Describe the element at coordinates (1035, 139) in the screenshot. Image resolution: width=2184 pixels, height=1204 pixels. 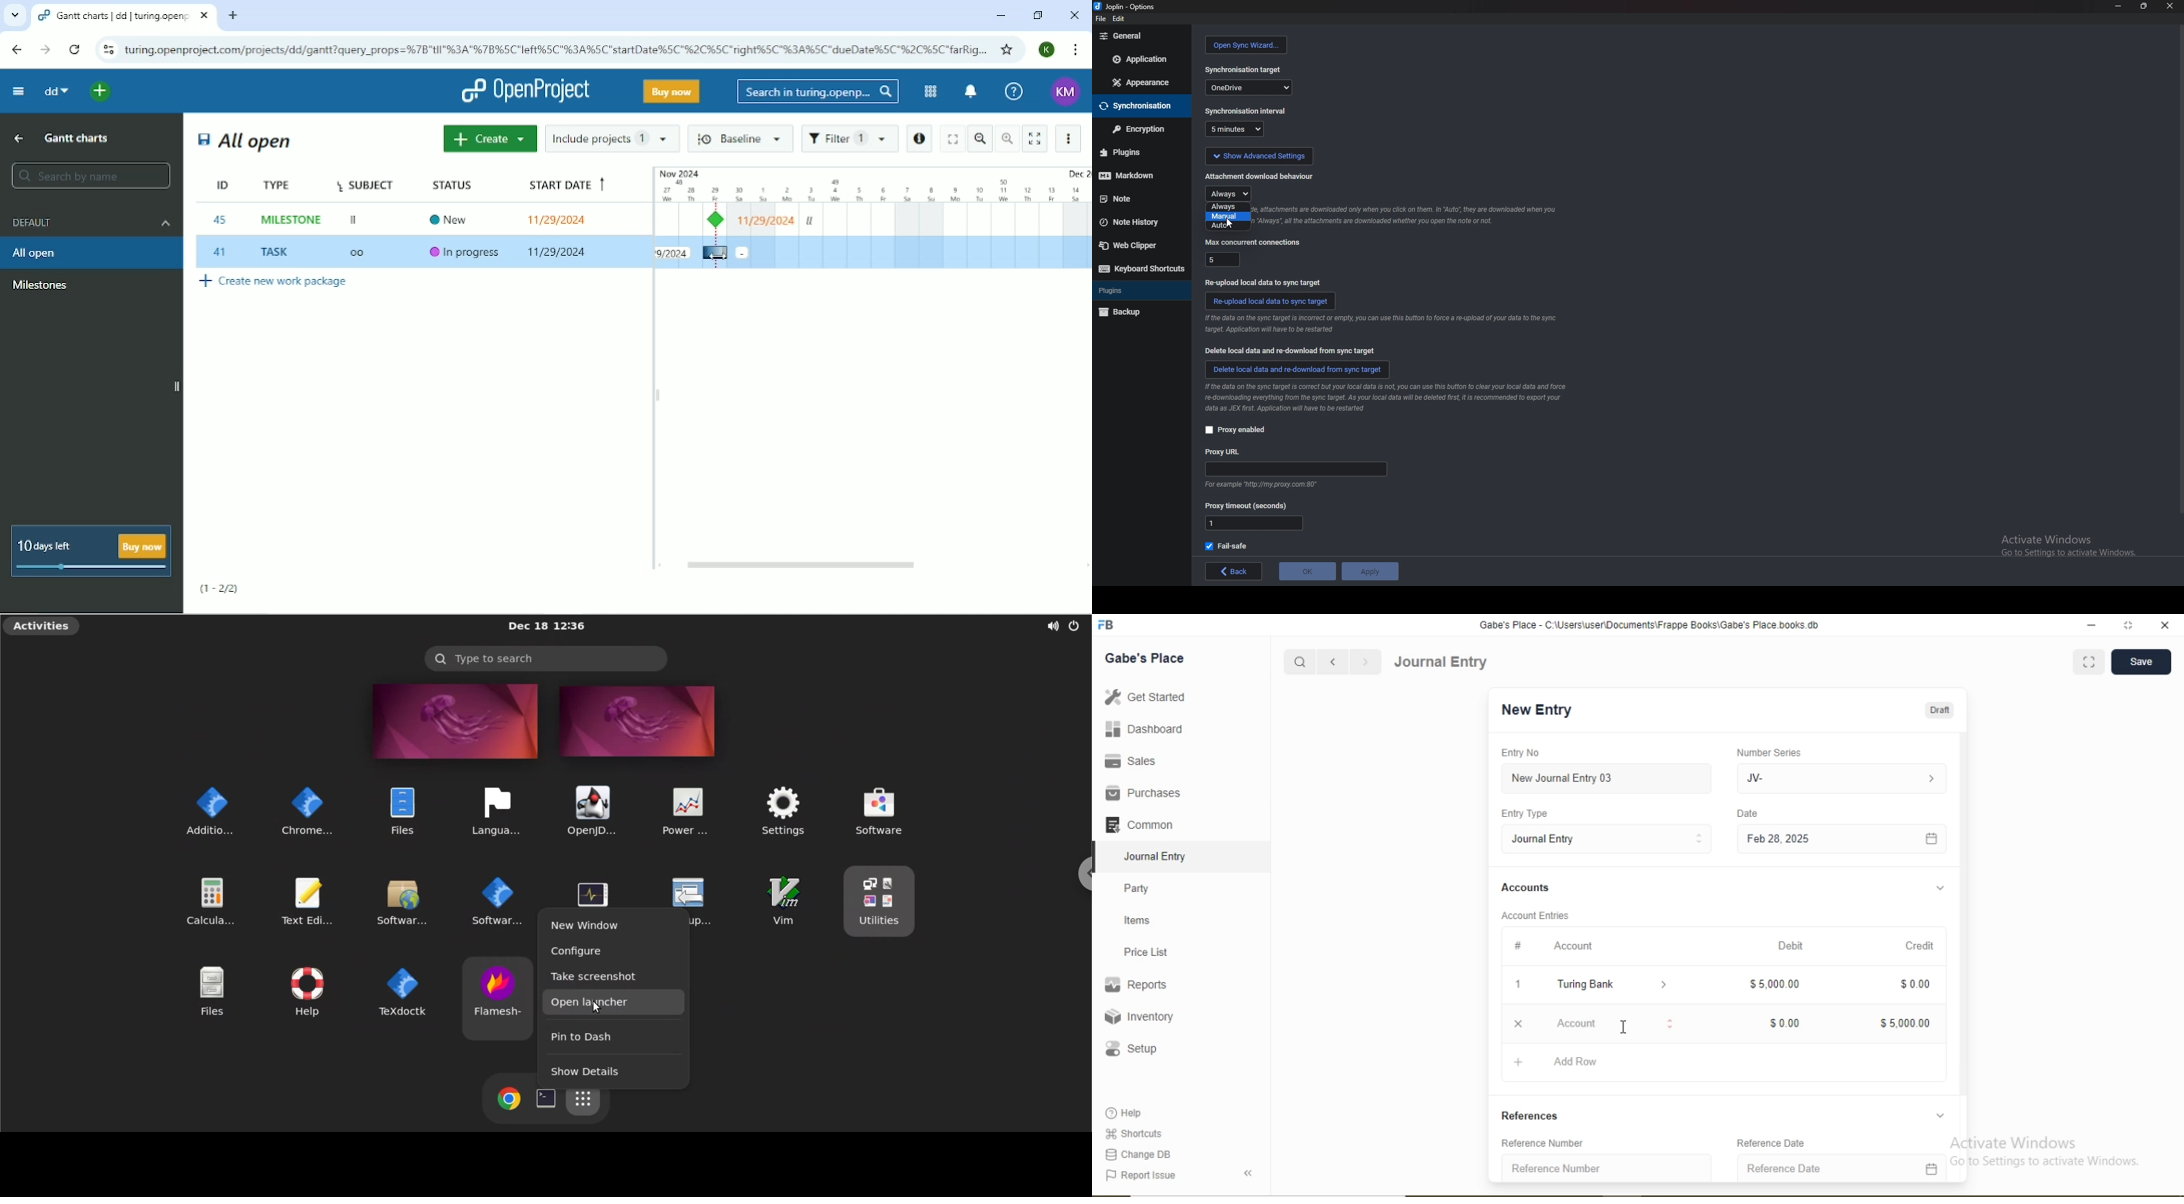
I see `Activate zen mode` at that location.